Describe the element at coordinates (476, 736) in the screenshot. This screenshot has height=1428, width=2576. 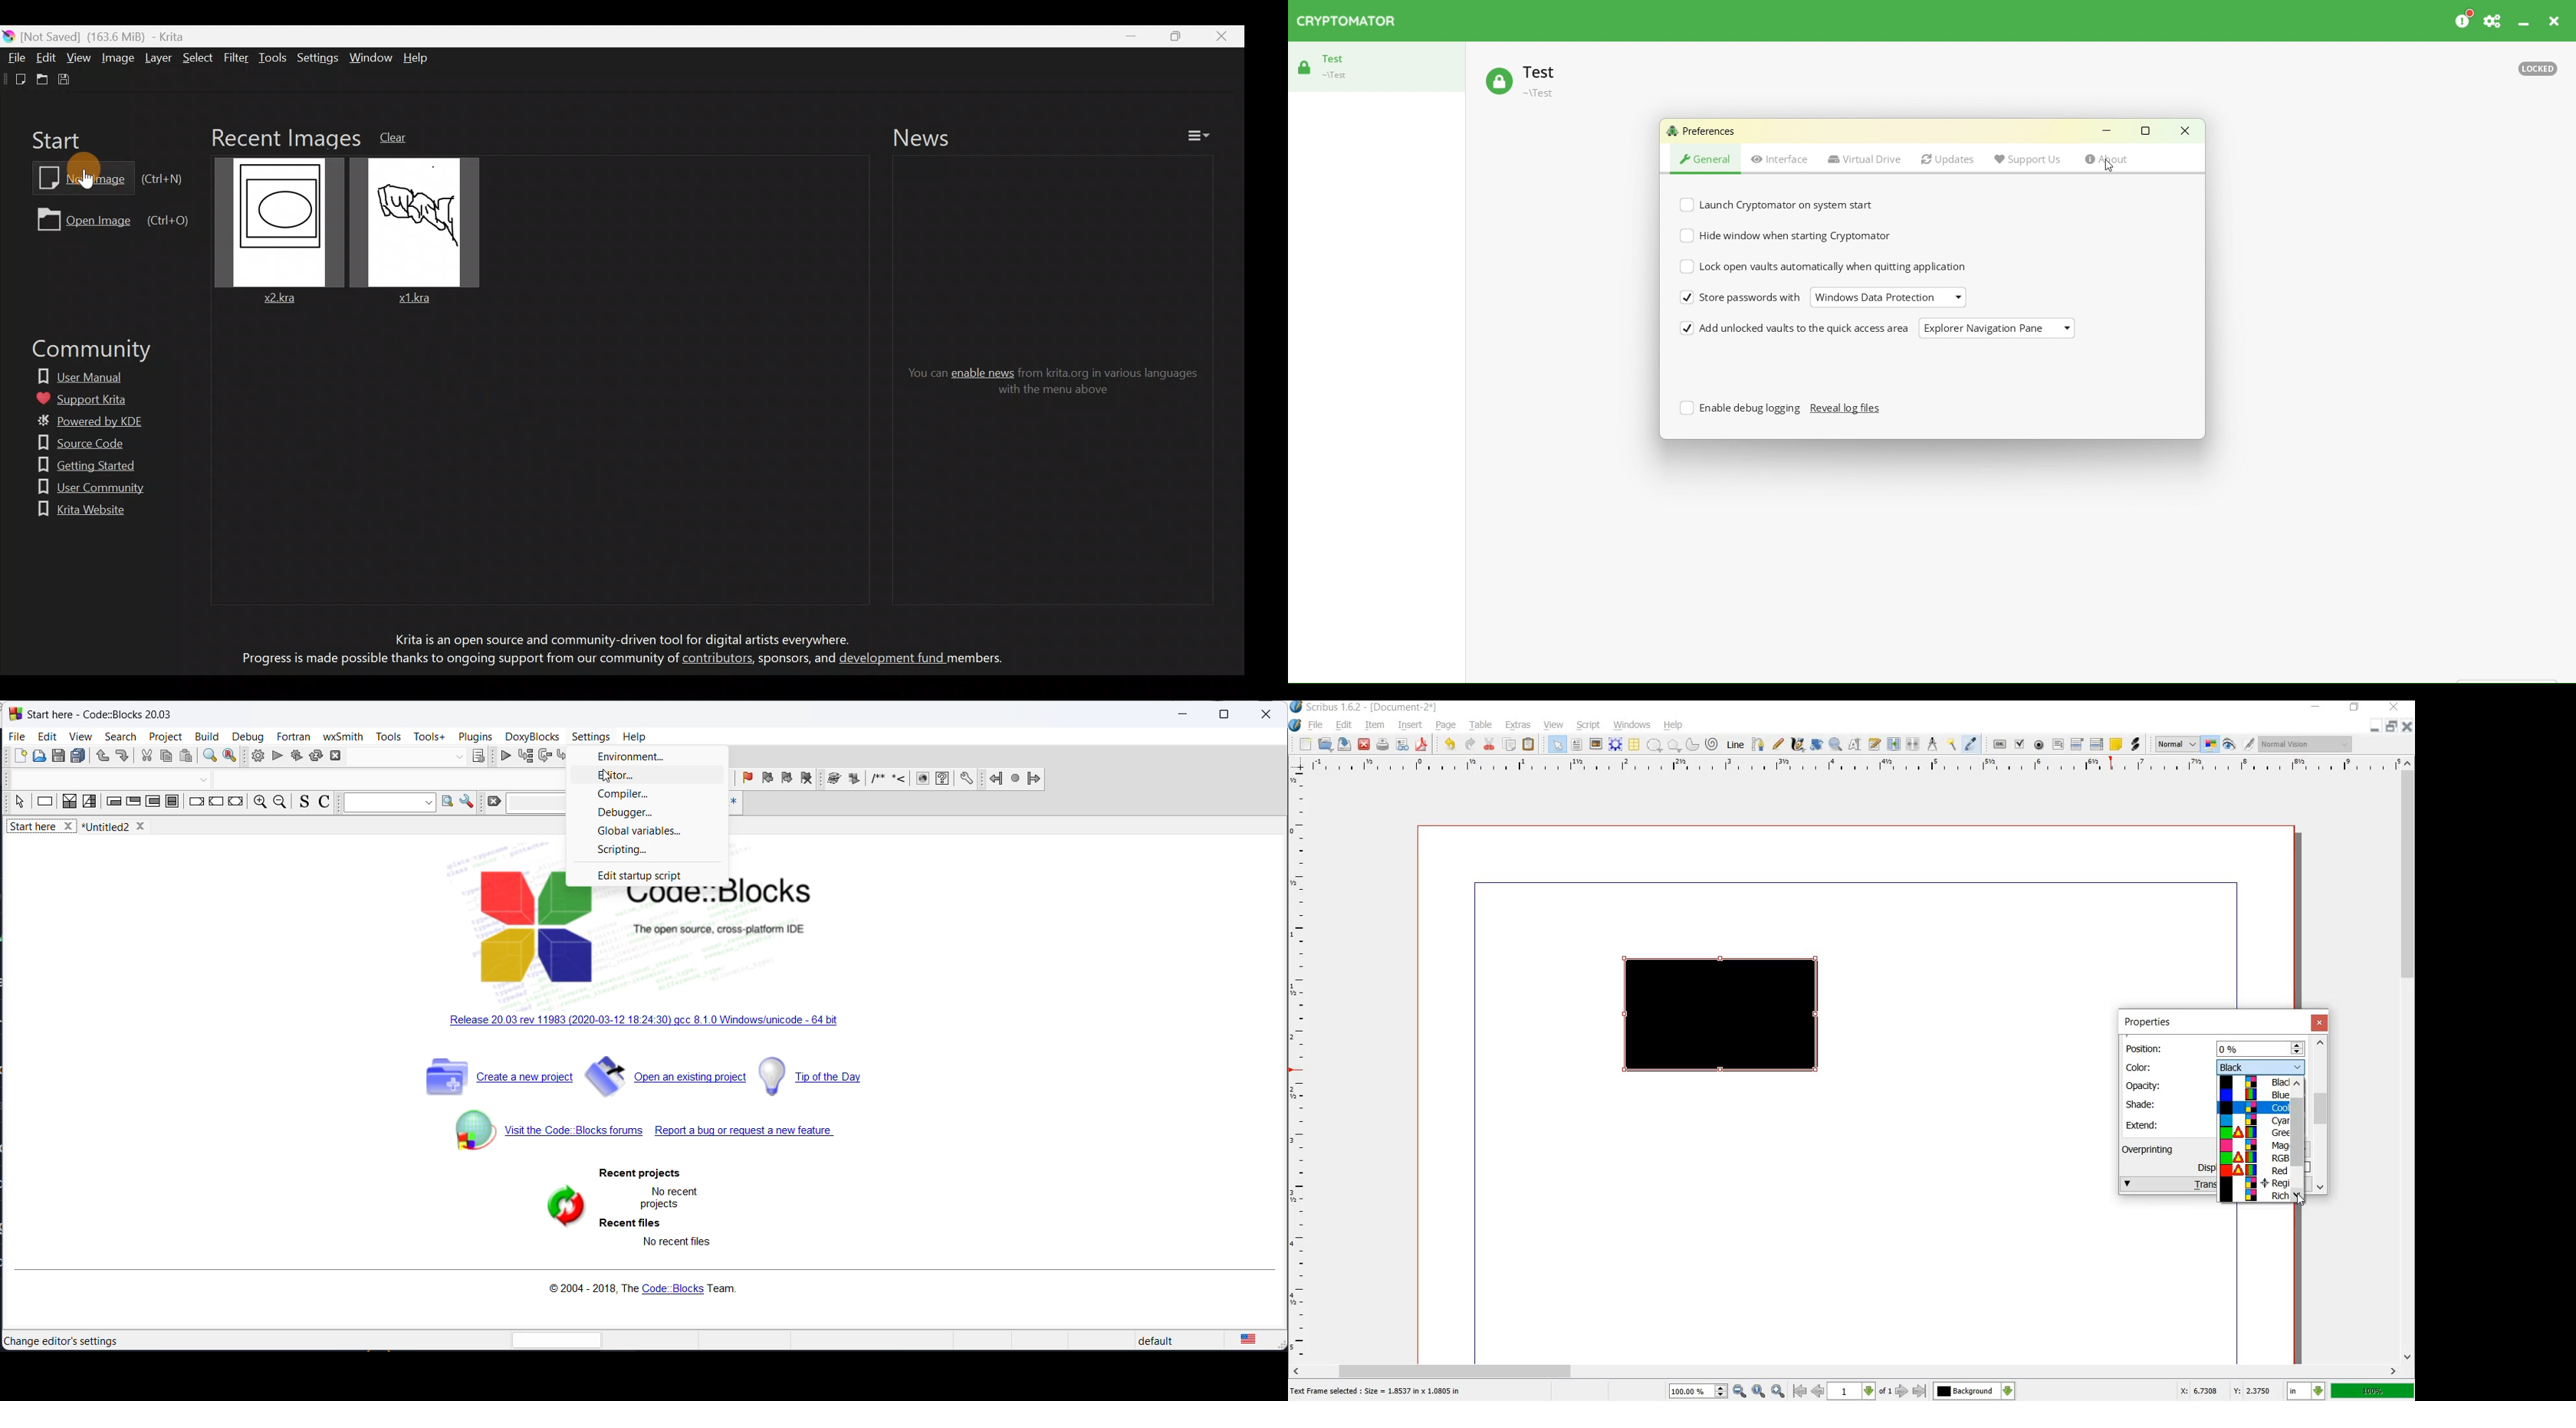
I see `plugins` at that location.